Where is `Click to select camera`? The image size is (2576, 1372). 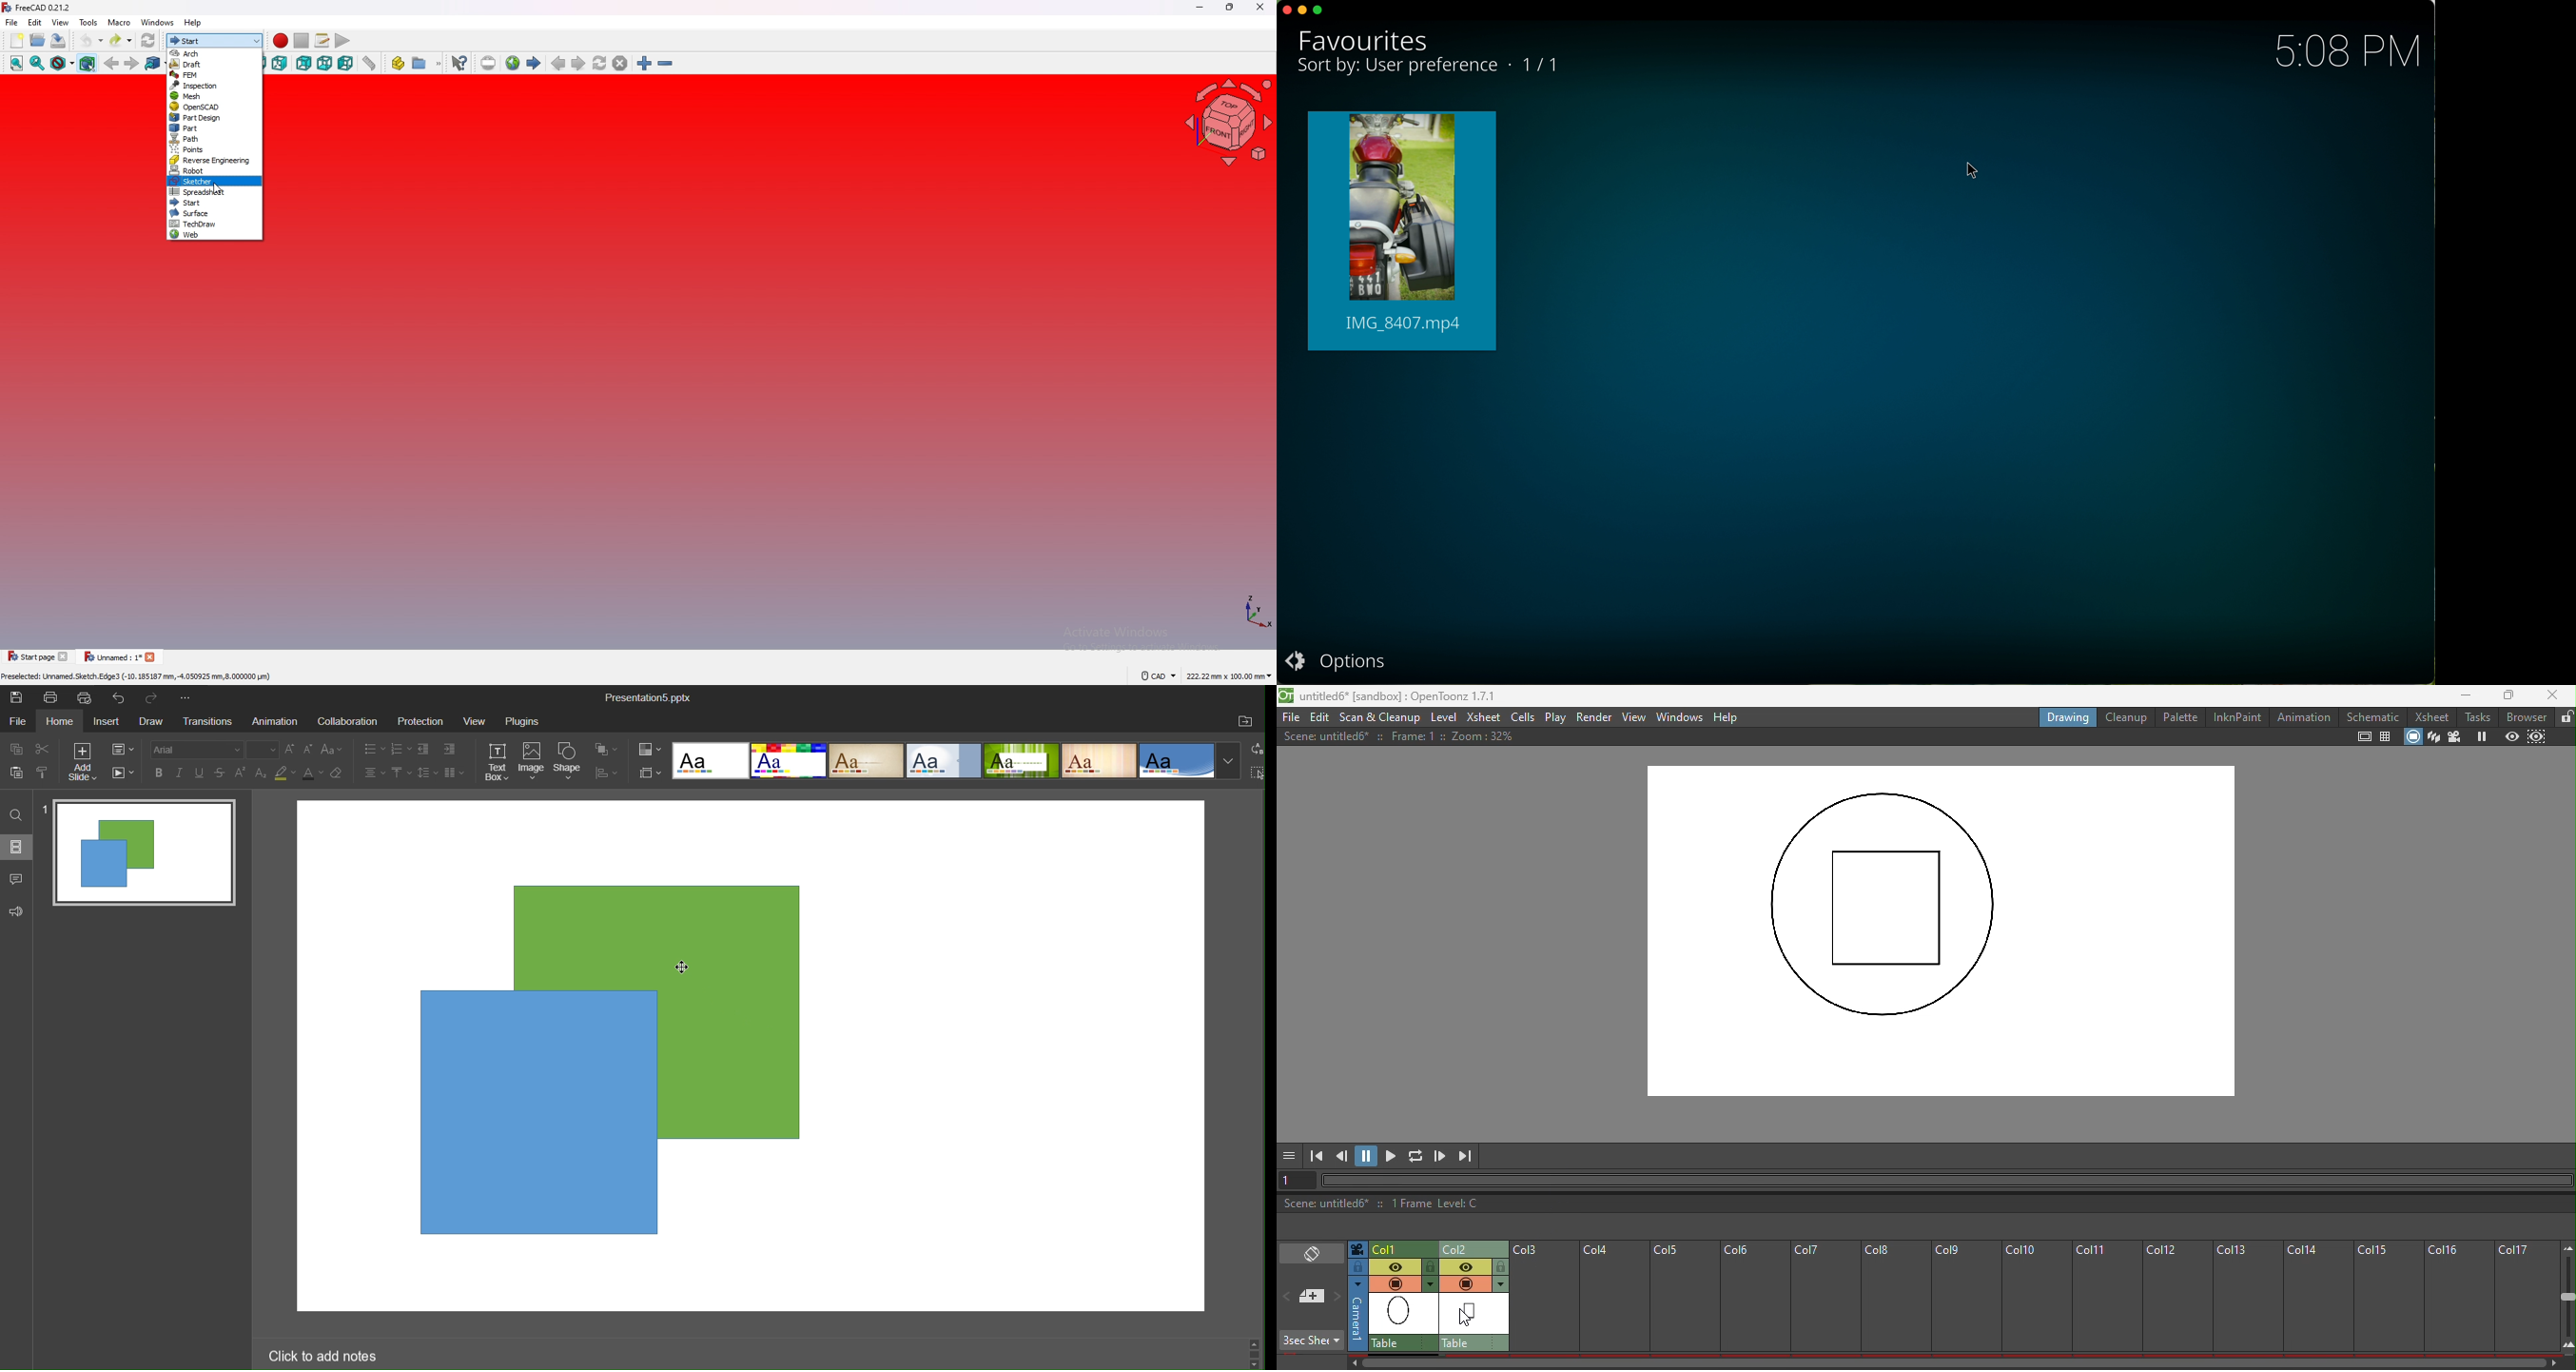
Click to select camera is located at coordinates (1359, 1250).